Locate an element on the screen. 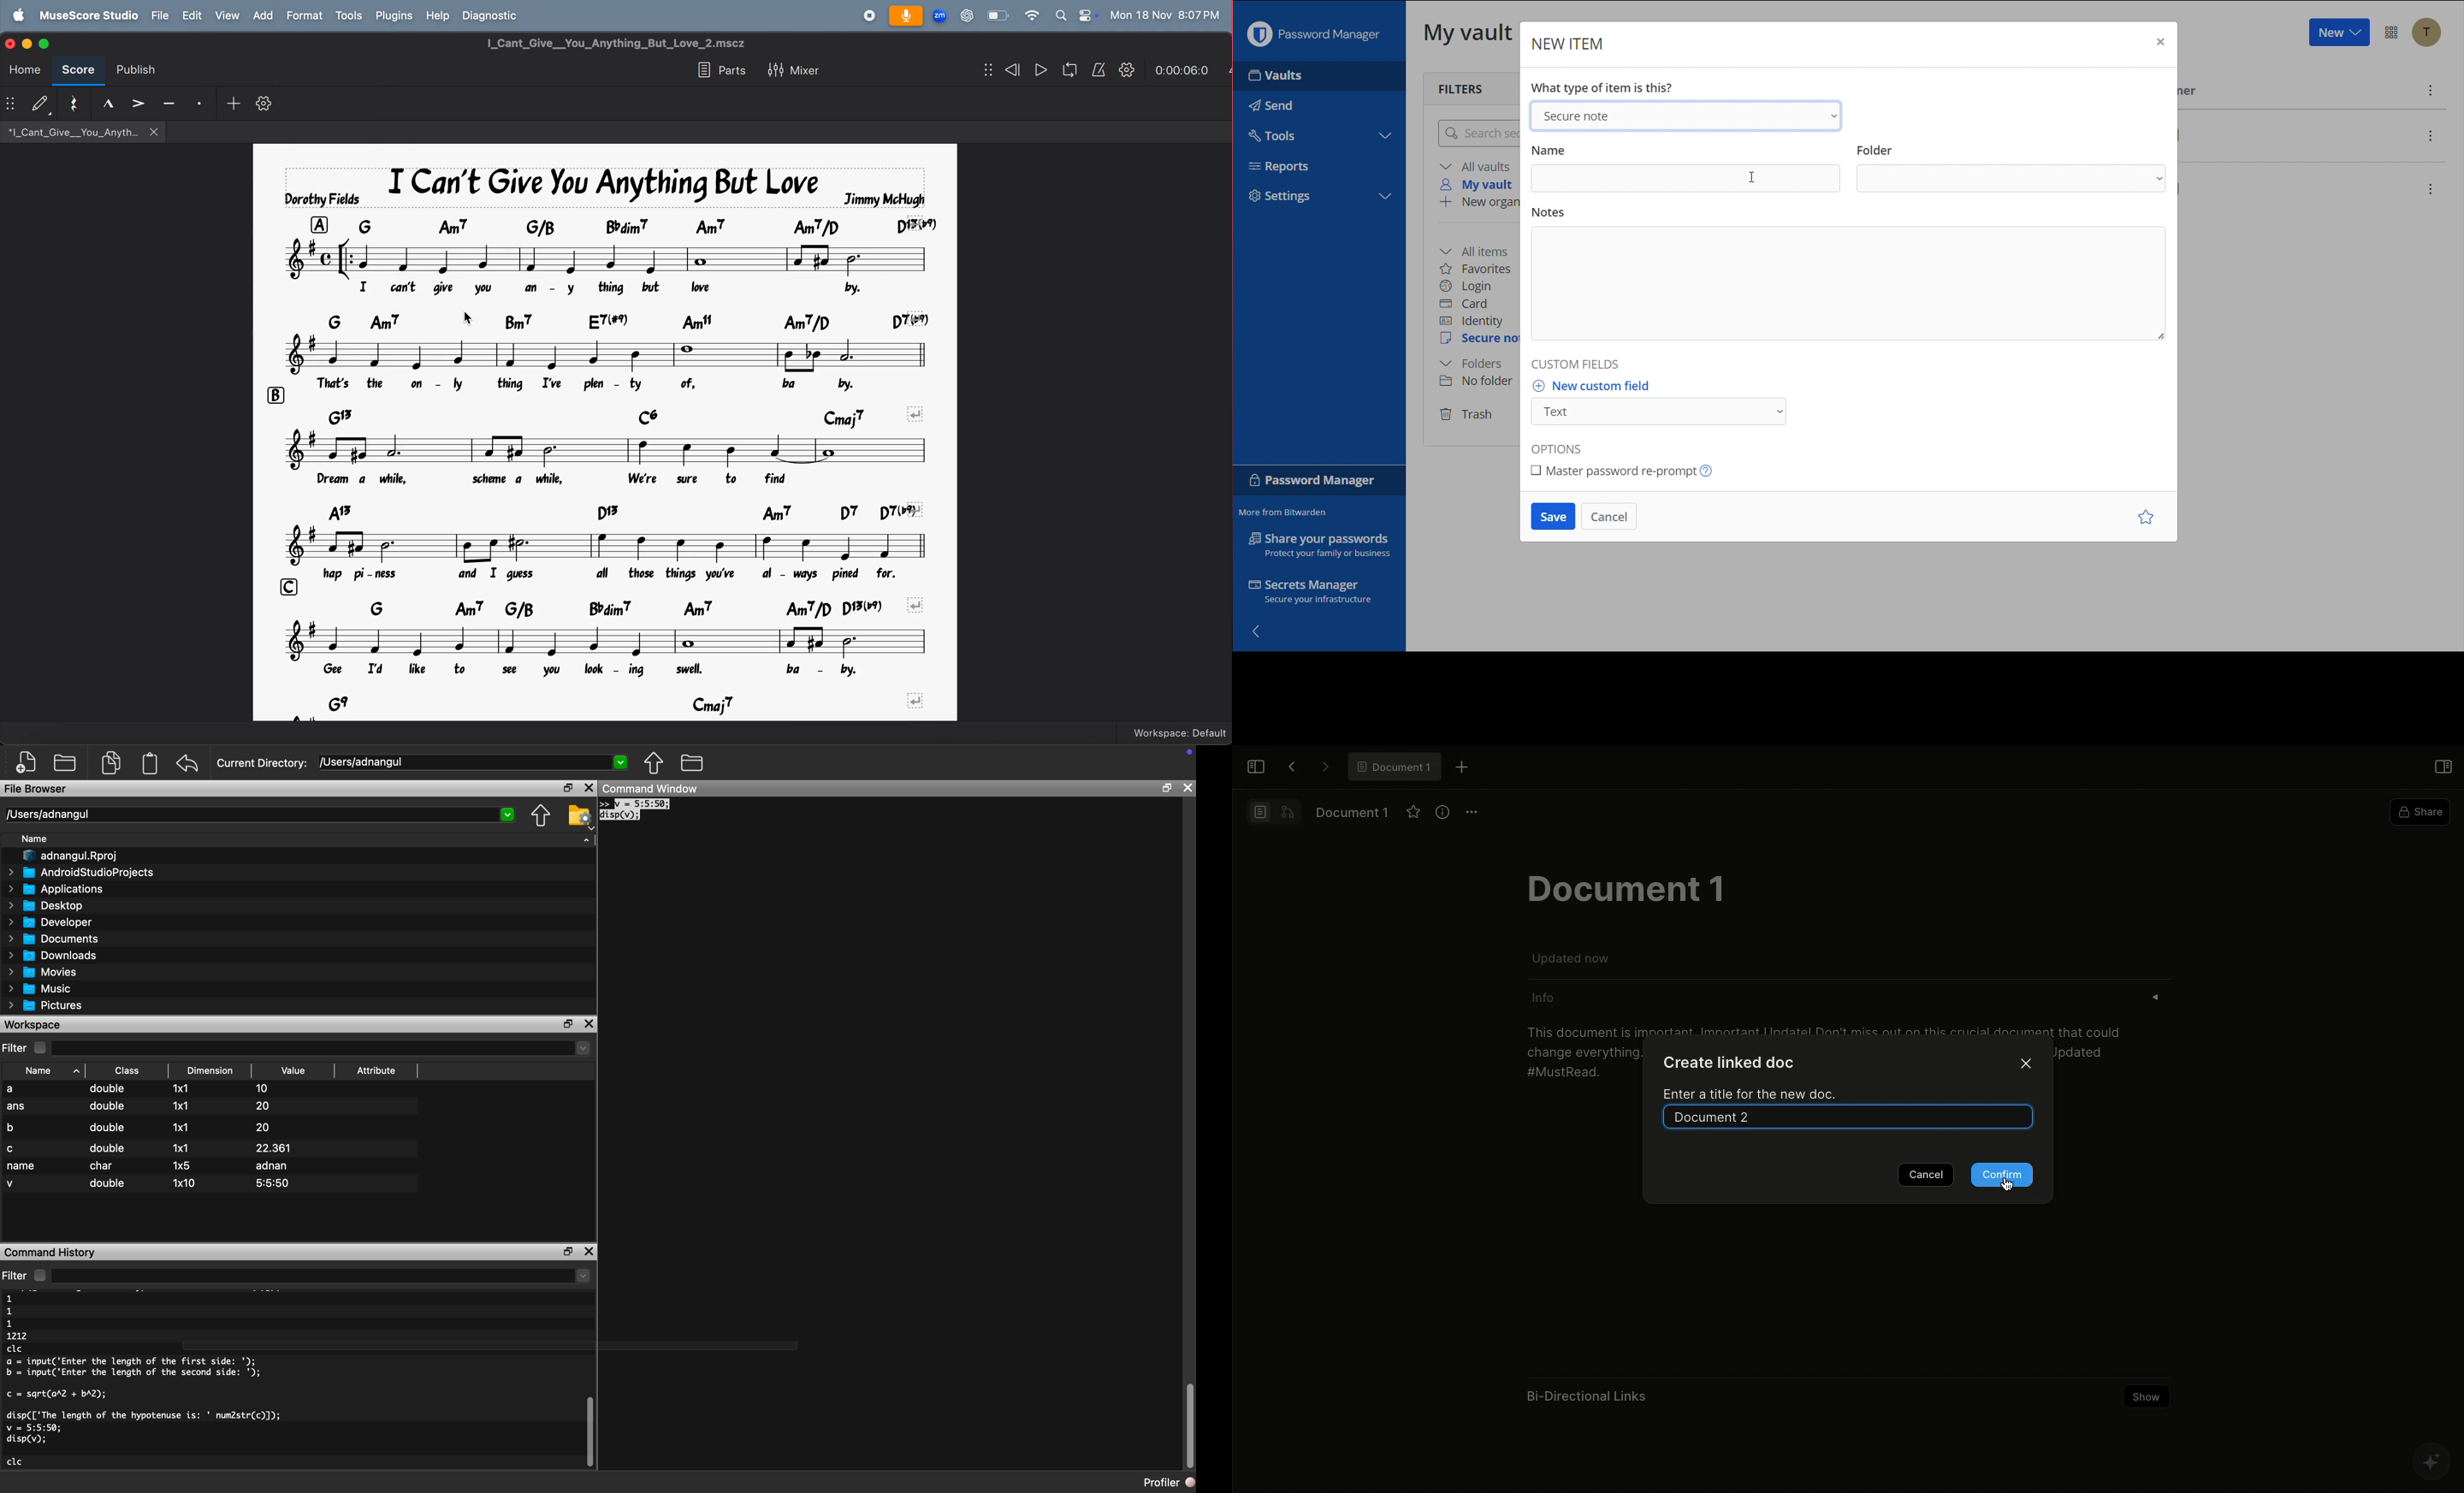  minimize is located at coordinates (29, 44).